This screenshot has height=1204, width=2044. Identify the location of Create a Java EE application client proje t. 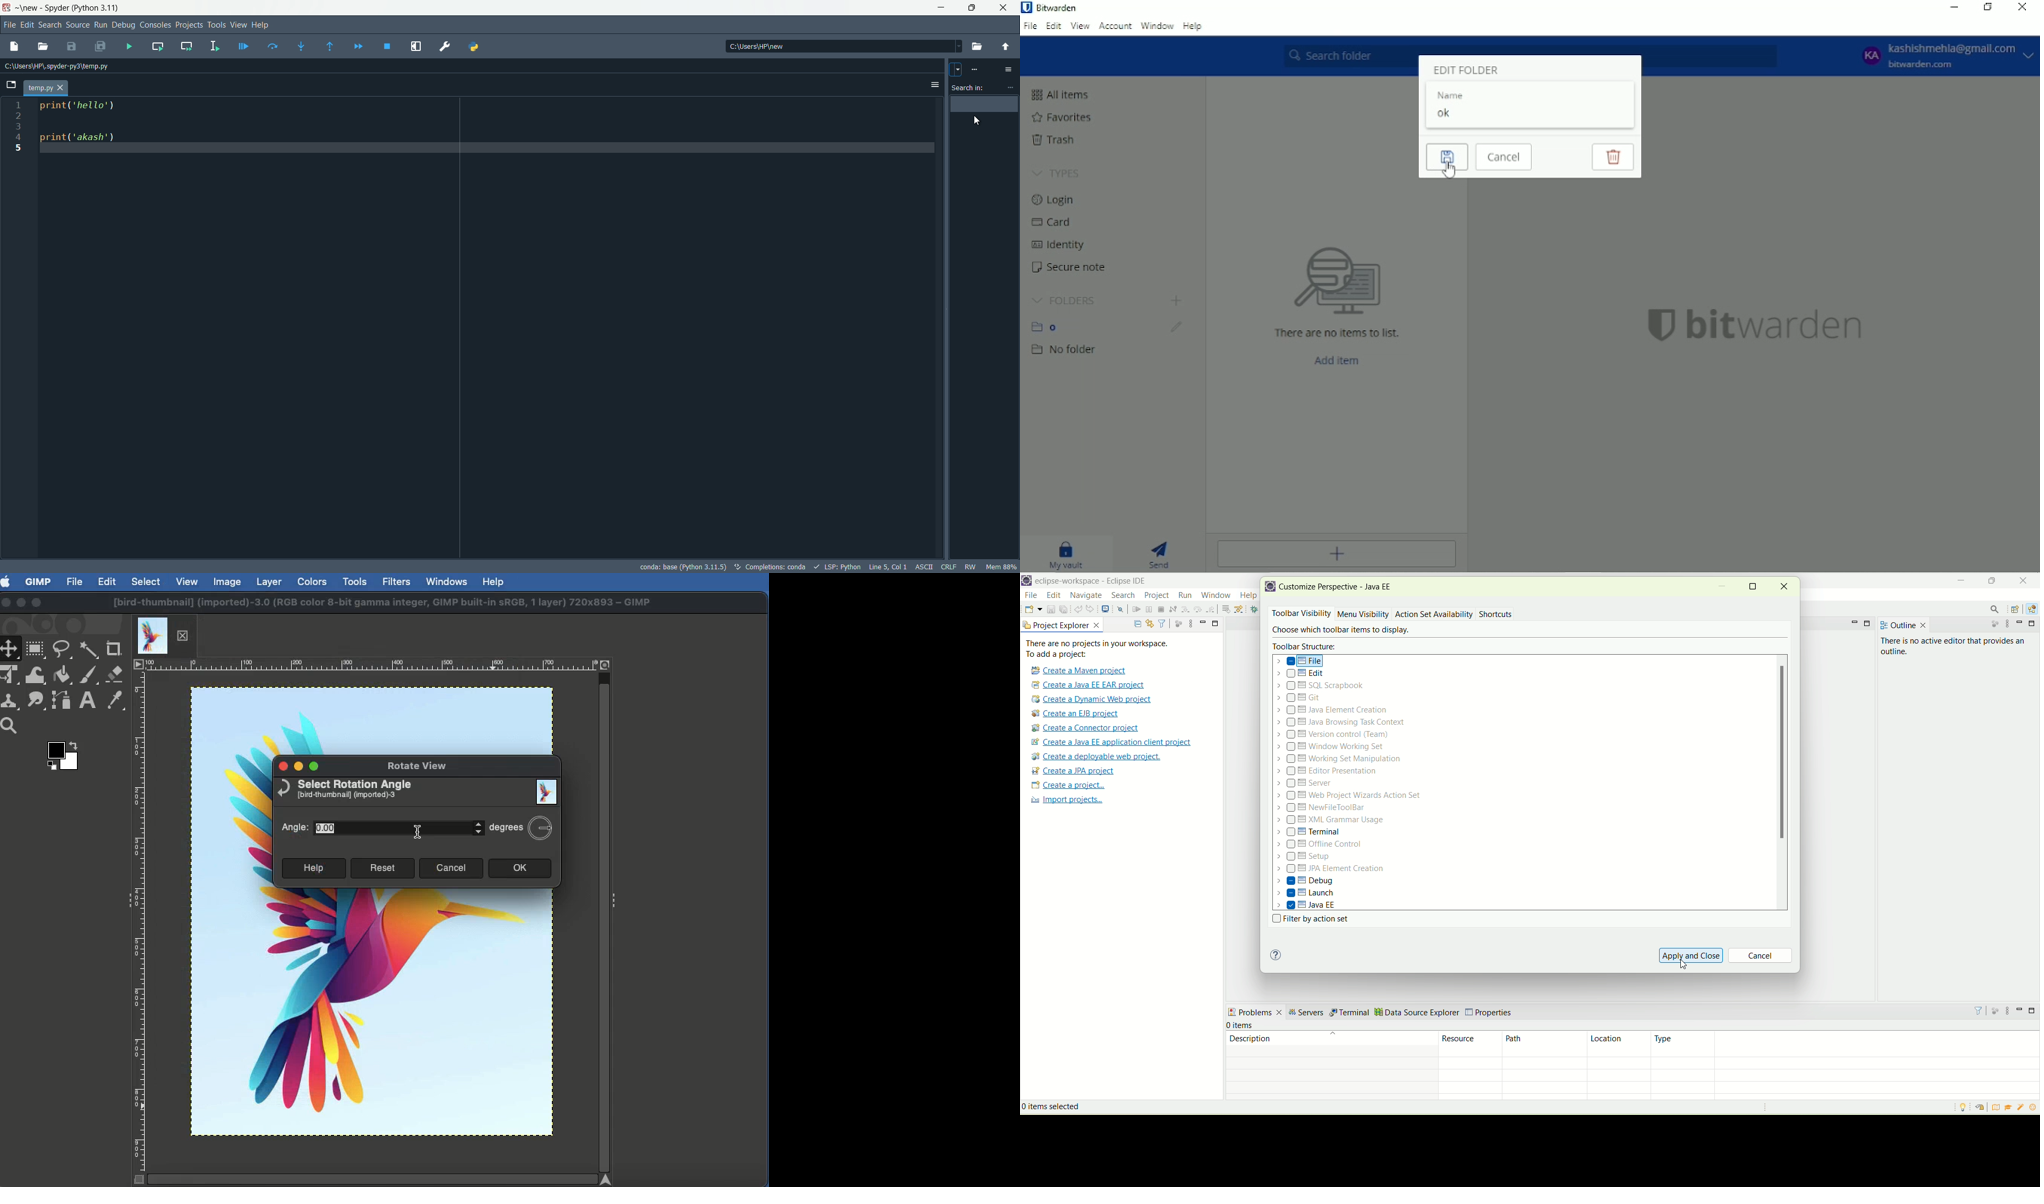
(1114, 742).